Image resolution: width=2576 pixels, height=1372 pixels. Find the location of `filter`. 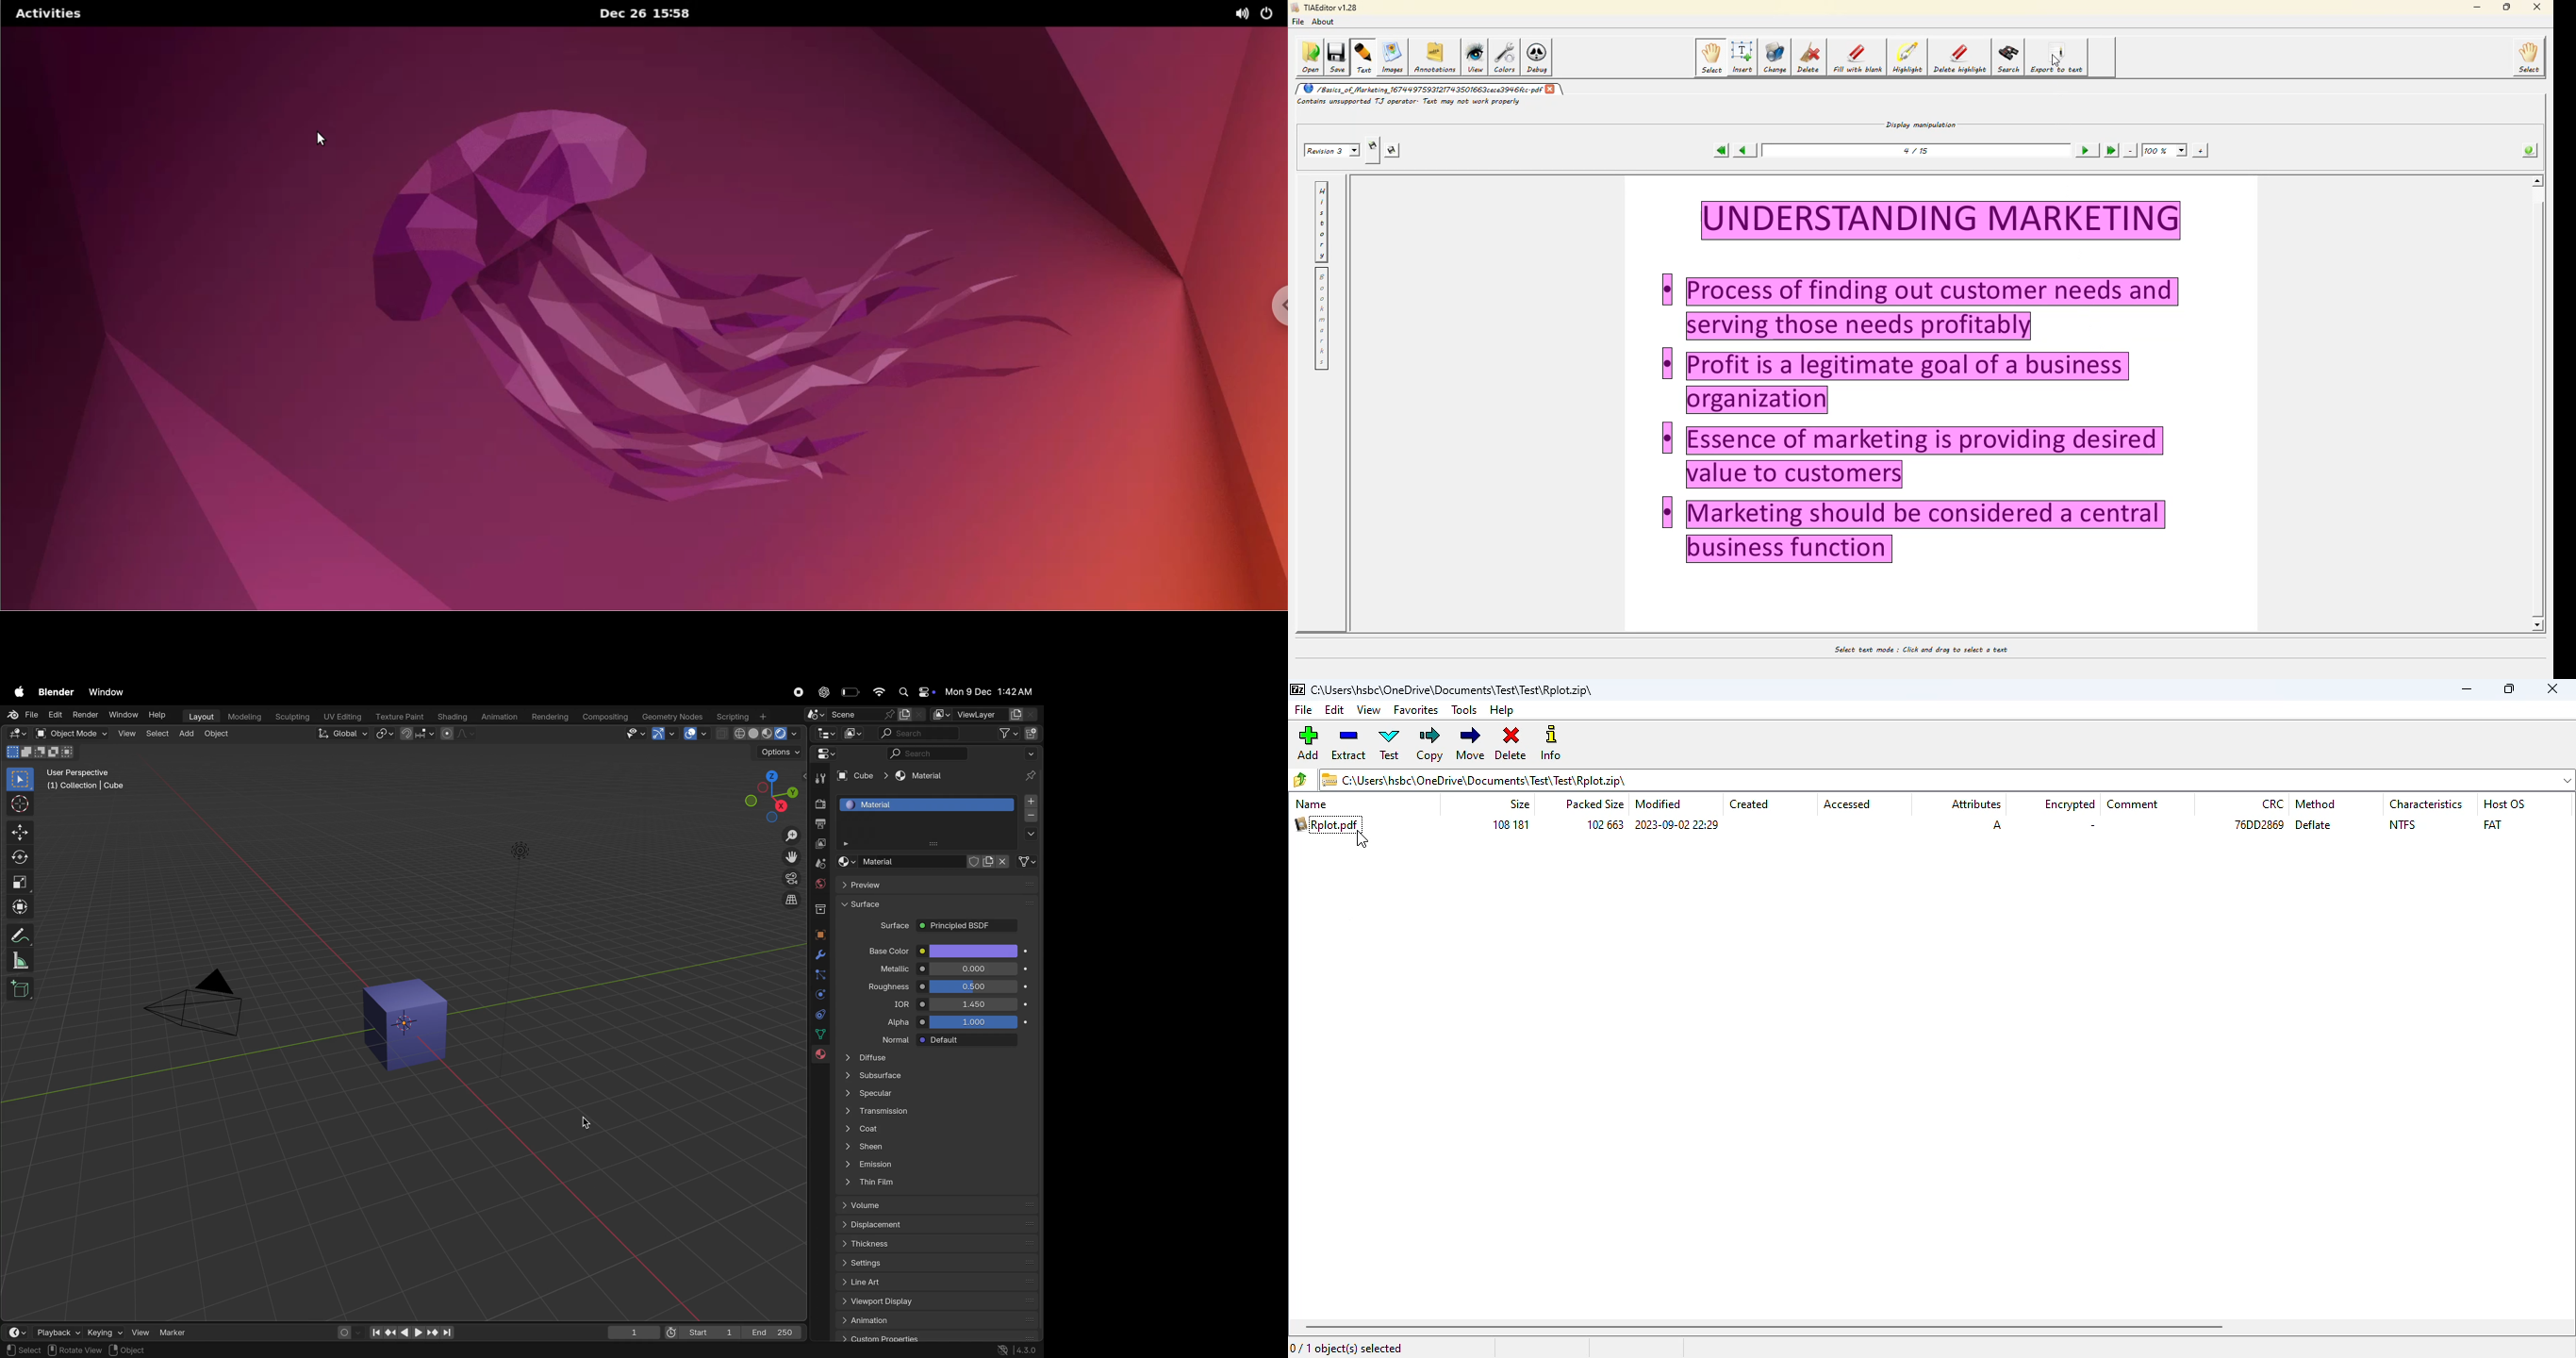

filter is located at coordinates (1004, 733).